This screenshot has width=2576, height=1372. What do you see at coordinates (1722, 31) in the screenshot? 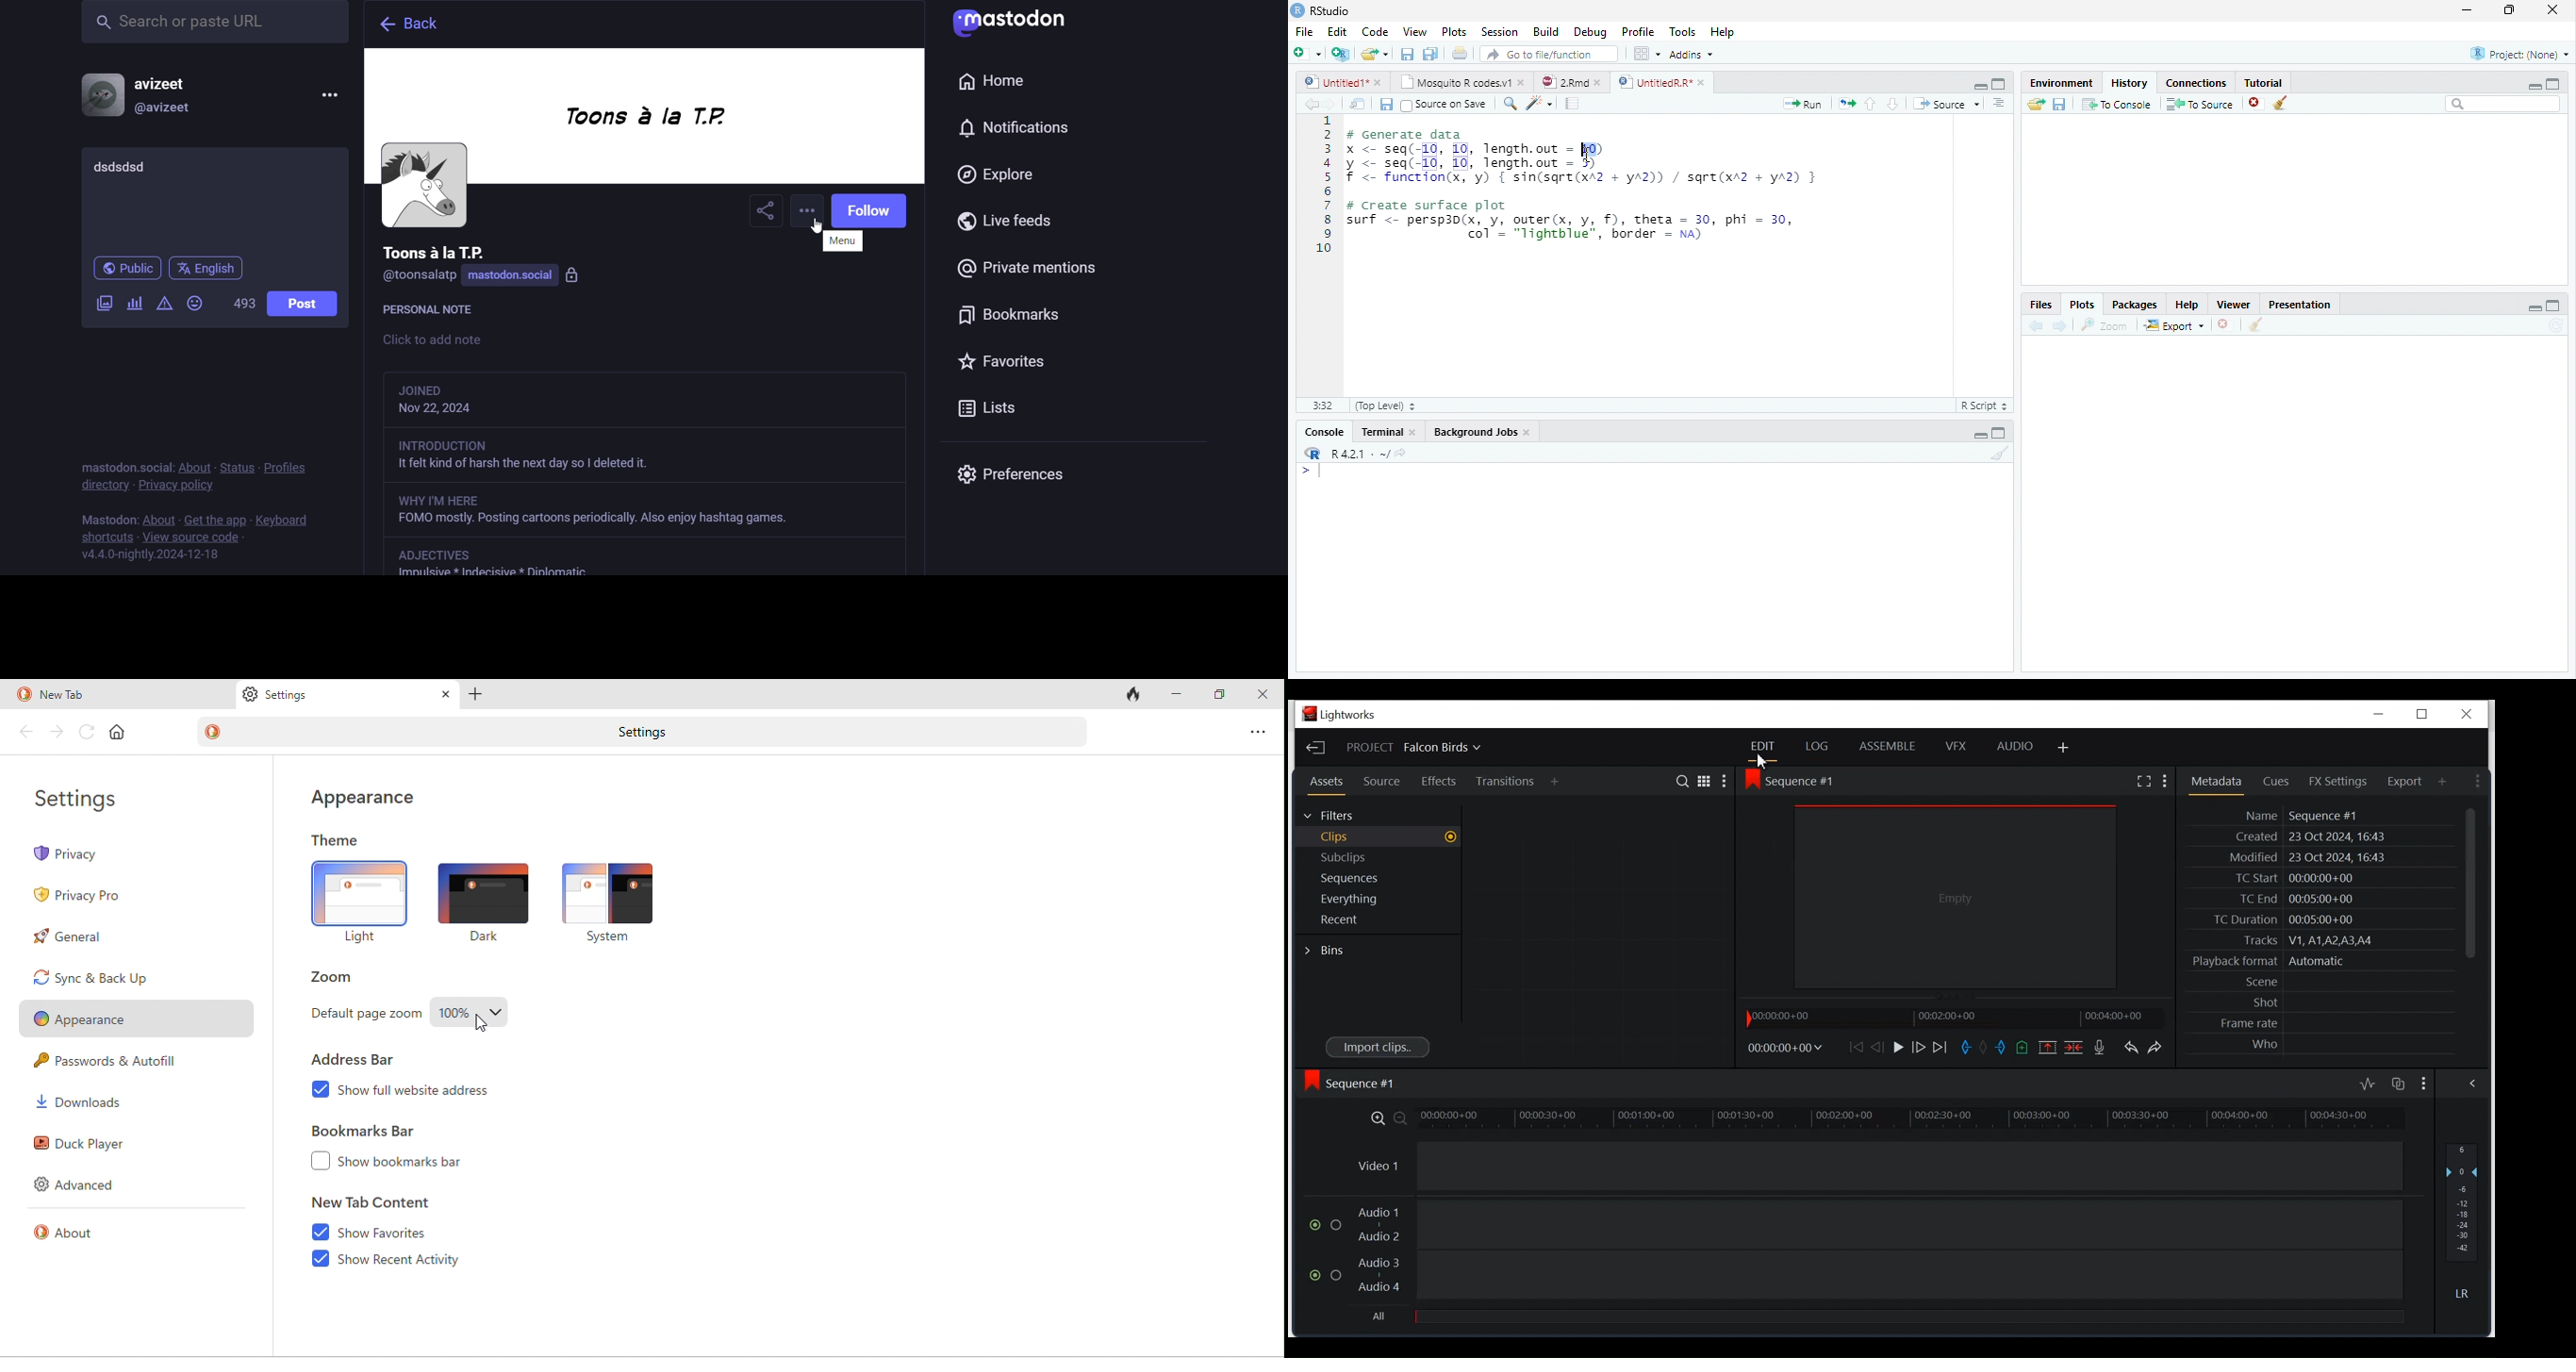
I see `Help` at bounding box center [1722, 31].